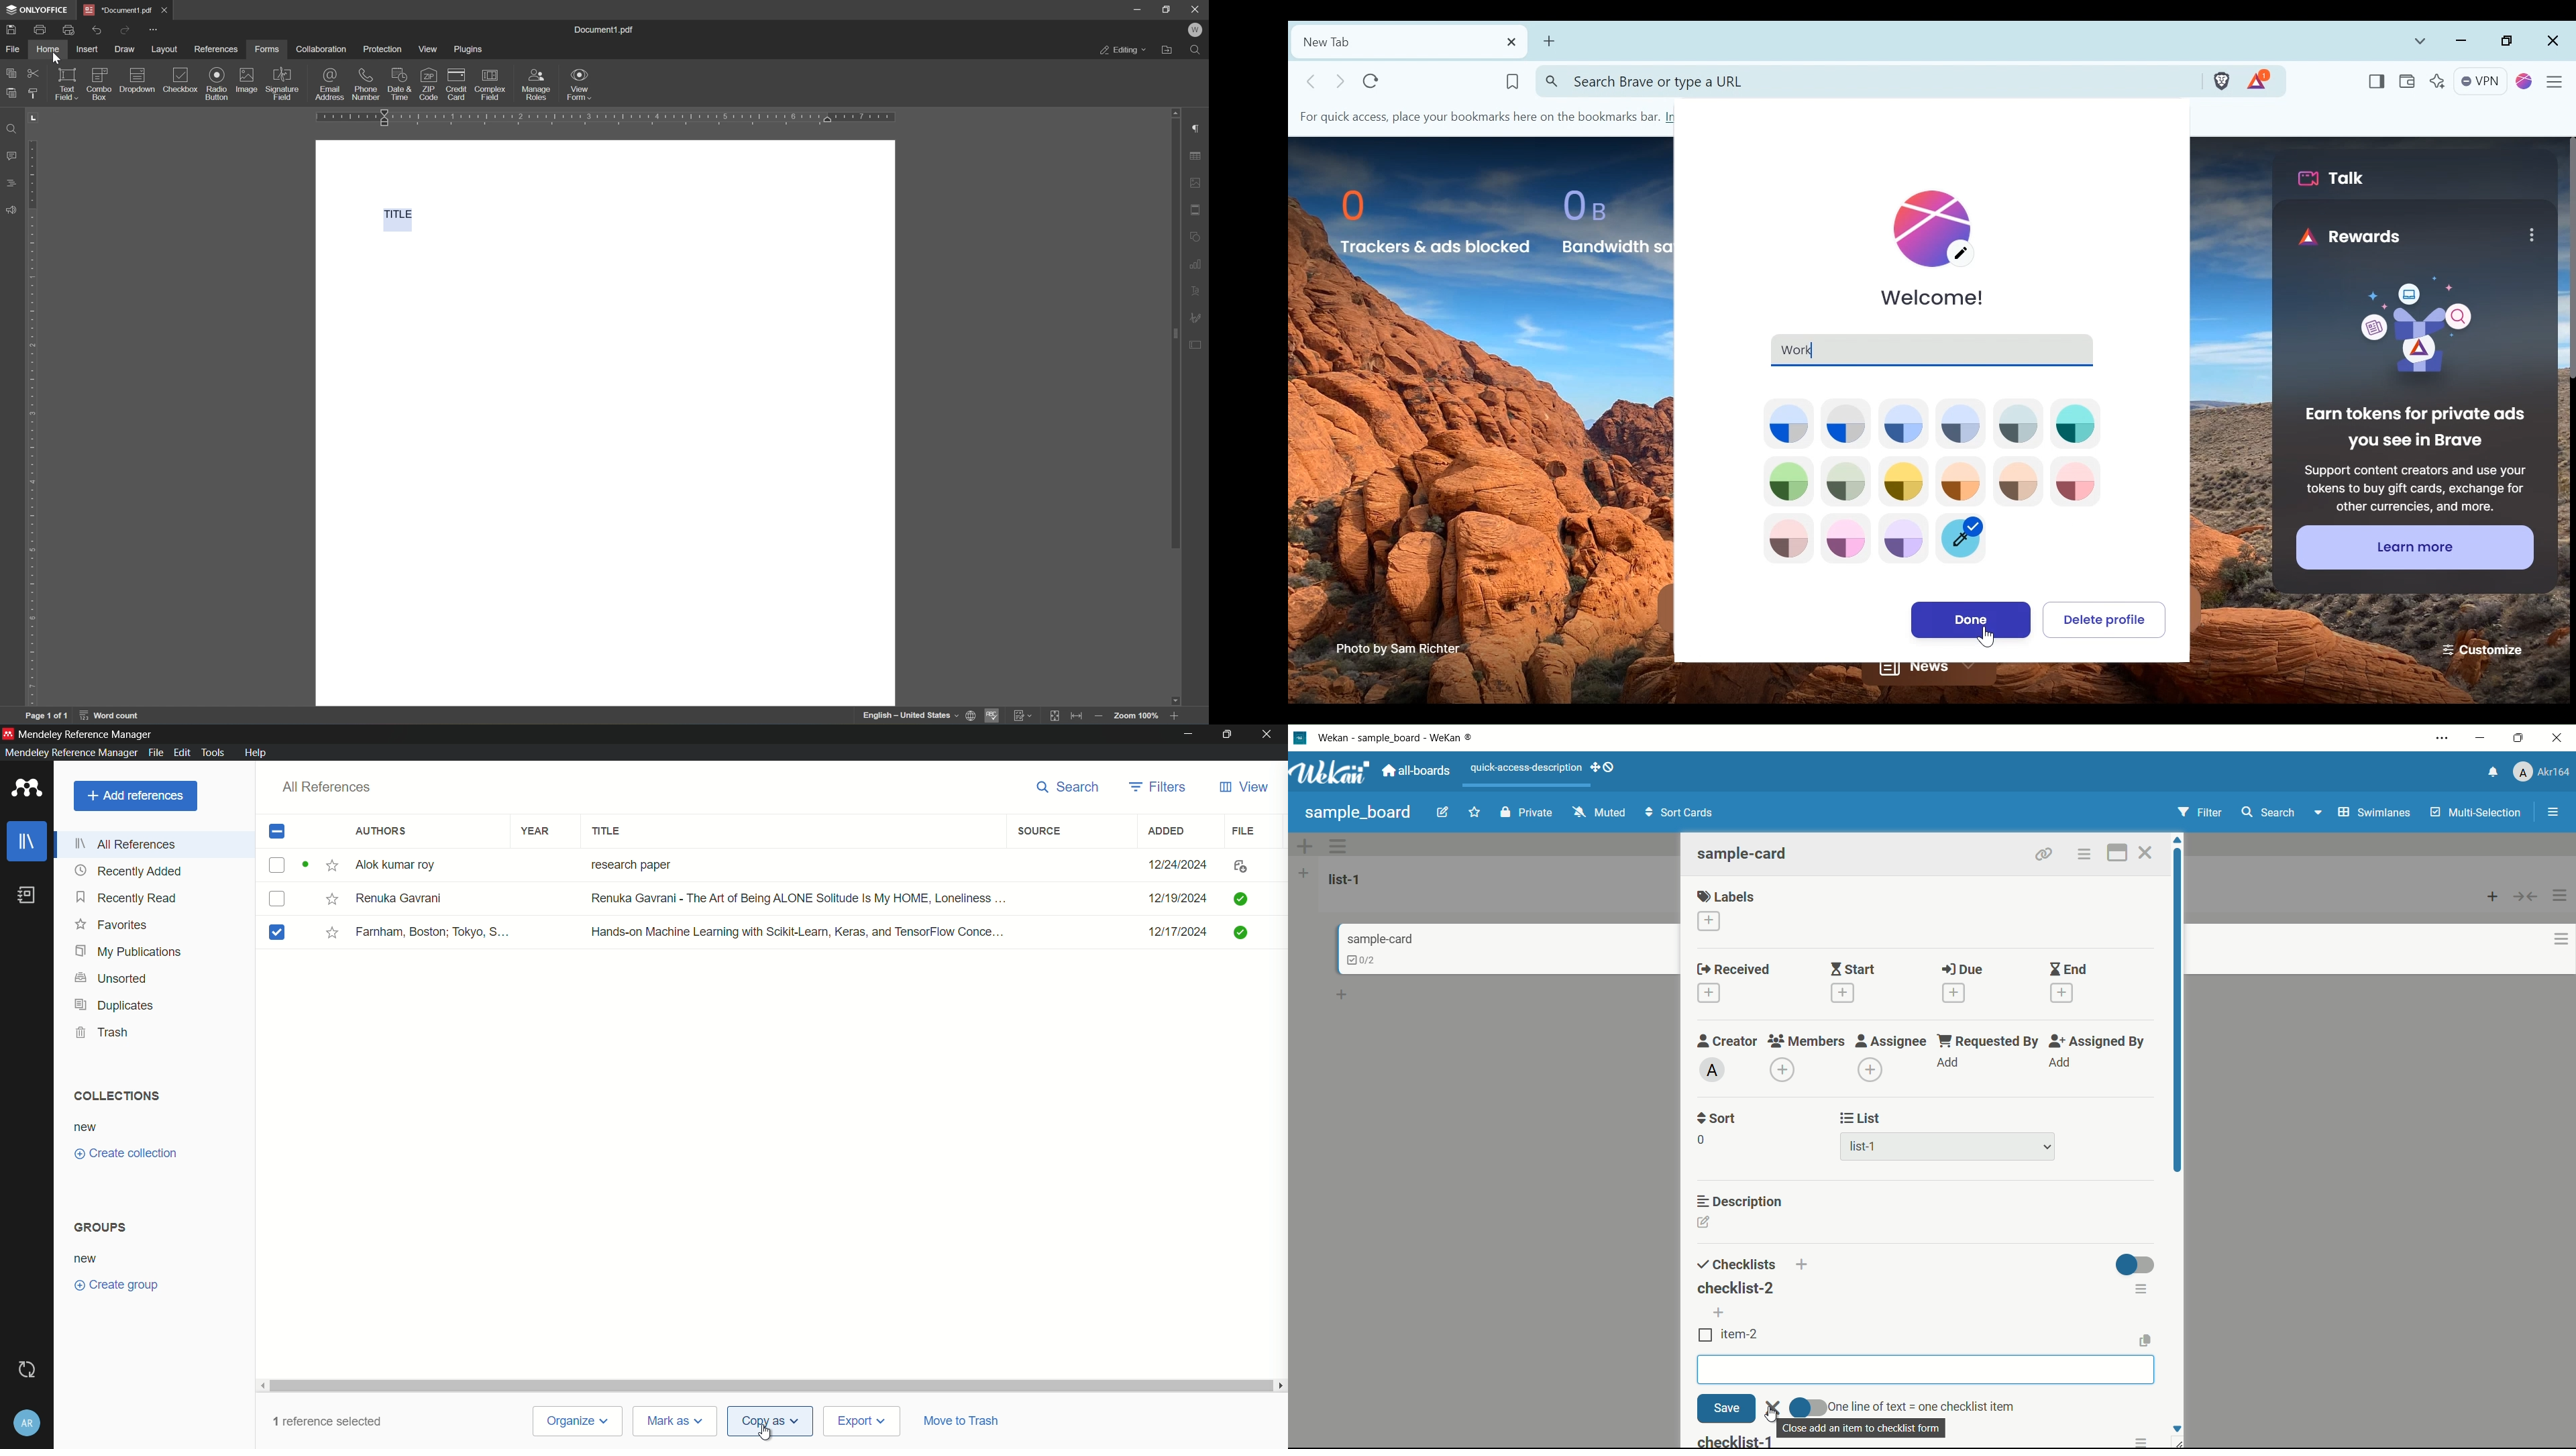  What do you see at coordinates (1726, 896) in the screenshot?
I see `labels` at bounding box center [1726, 896].